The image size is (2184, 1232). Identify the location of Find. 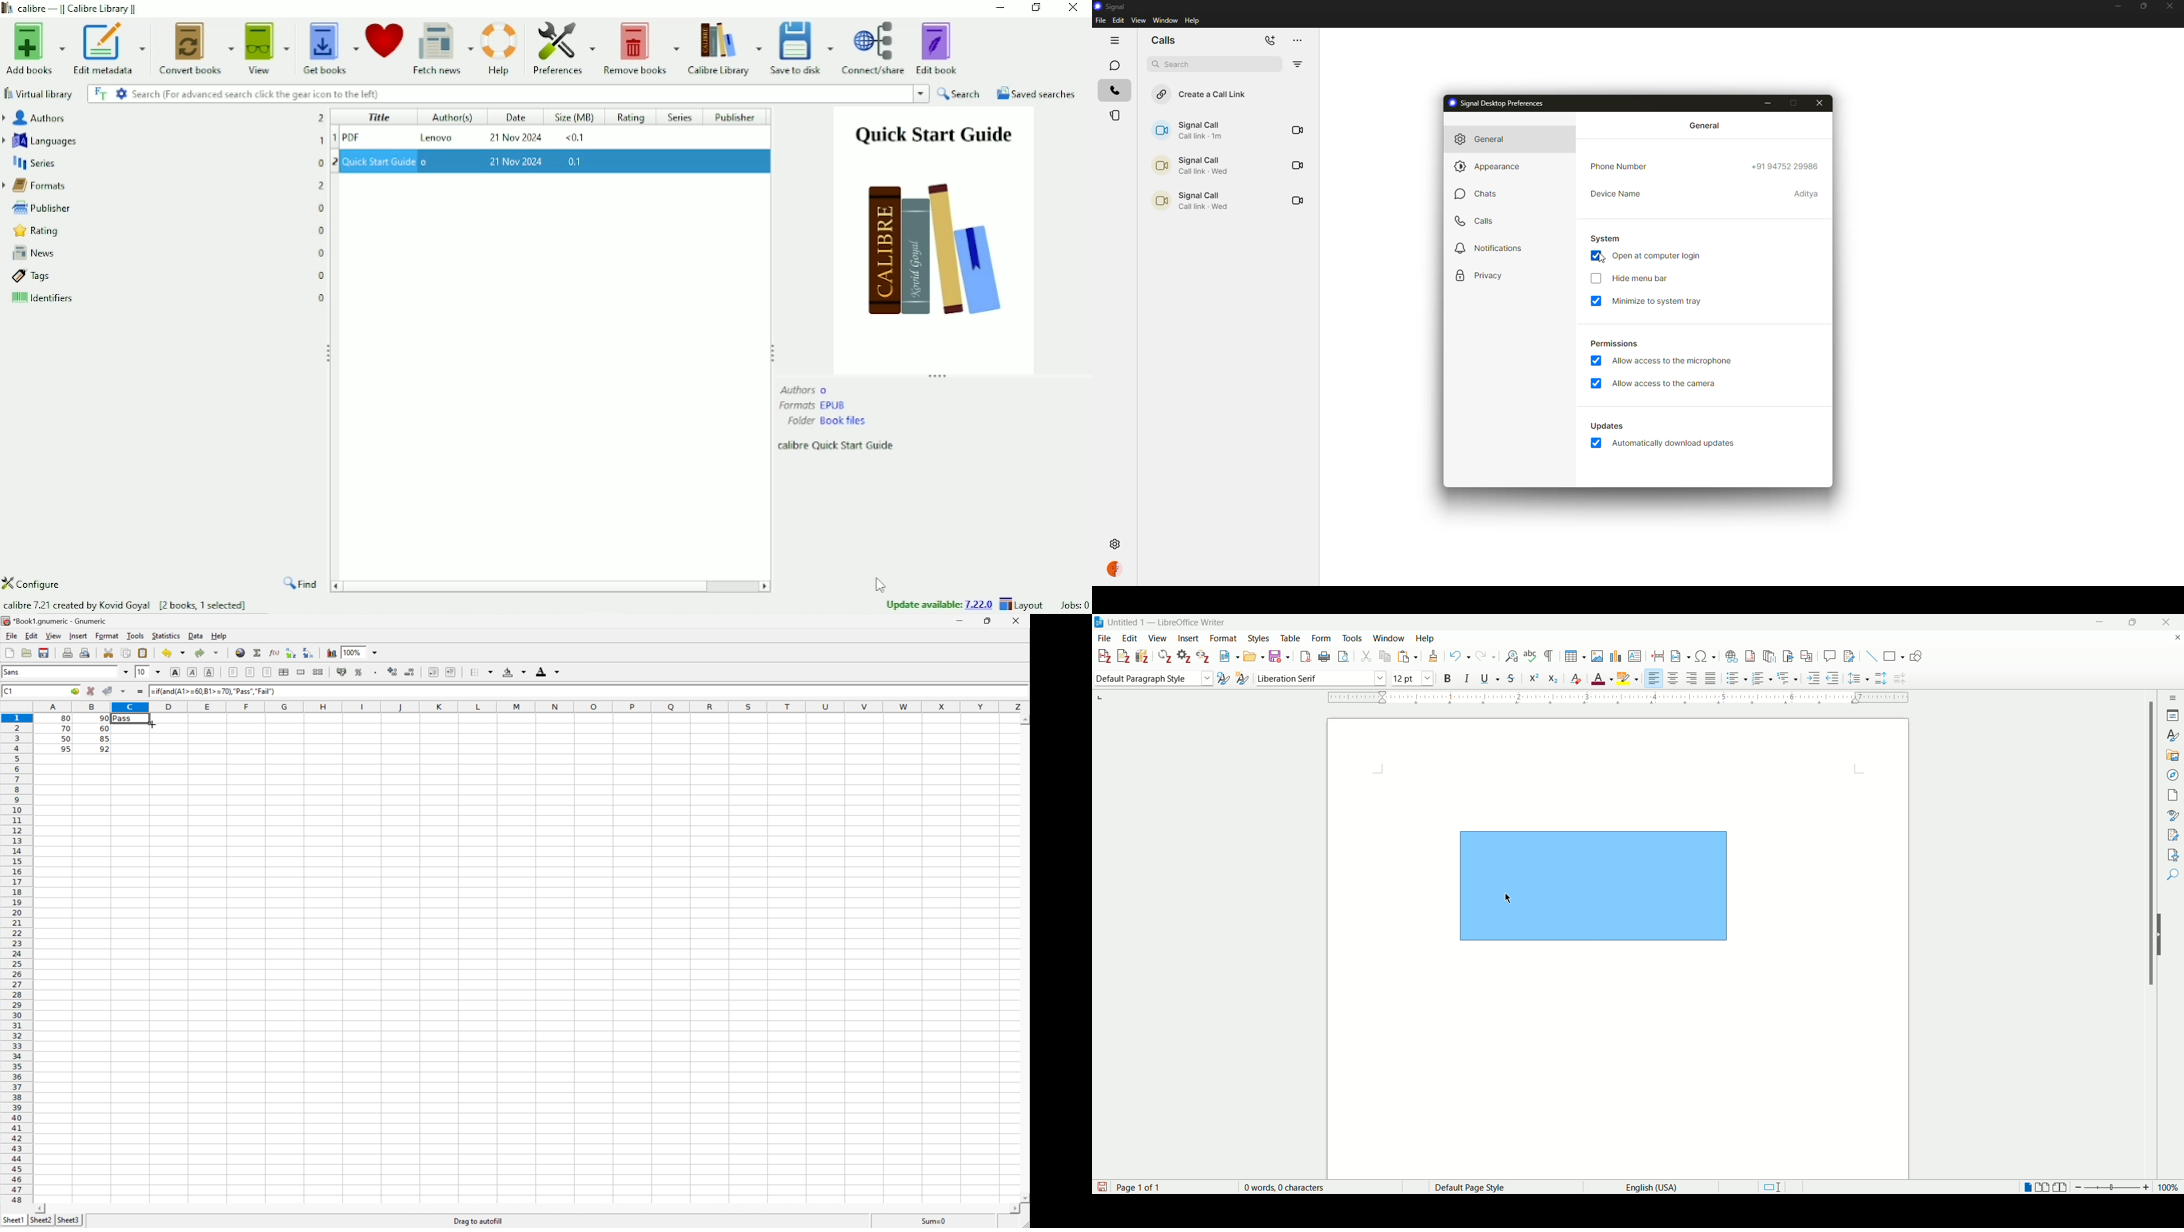
(302, 585).